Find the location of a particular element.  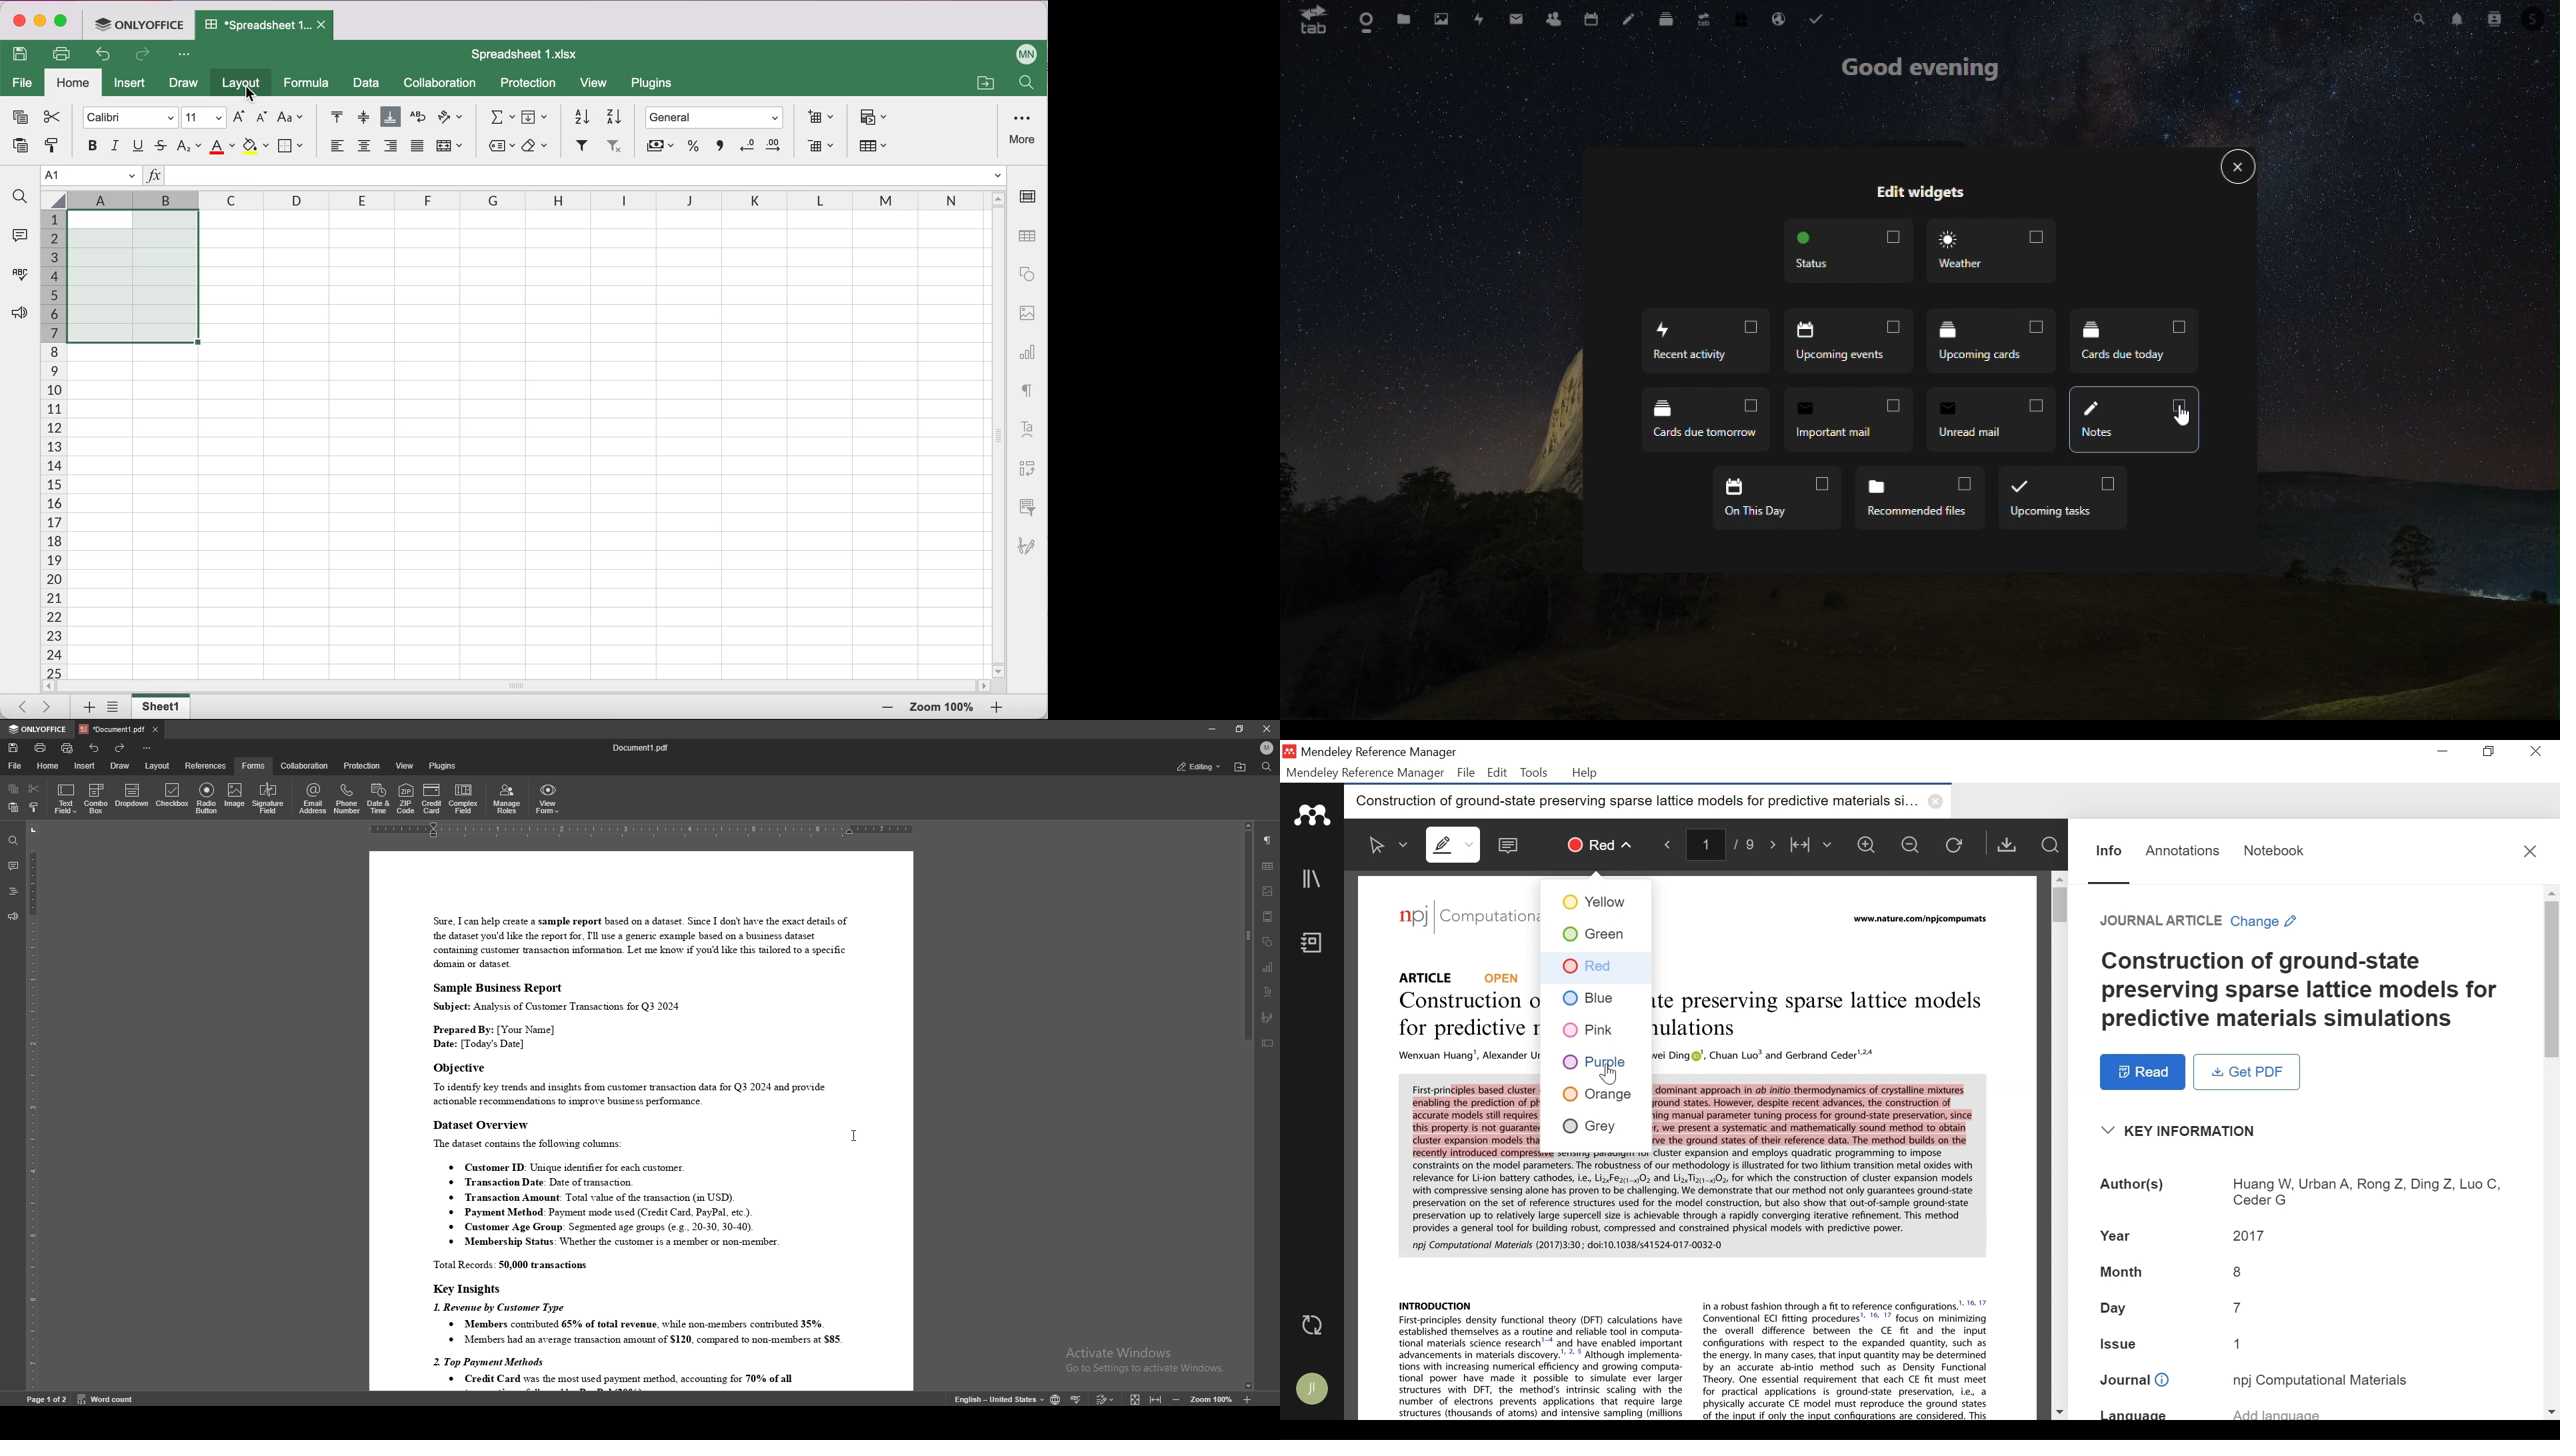

Notes  is located at coordinates (1630, 19).